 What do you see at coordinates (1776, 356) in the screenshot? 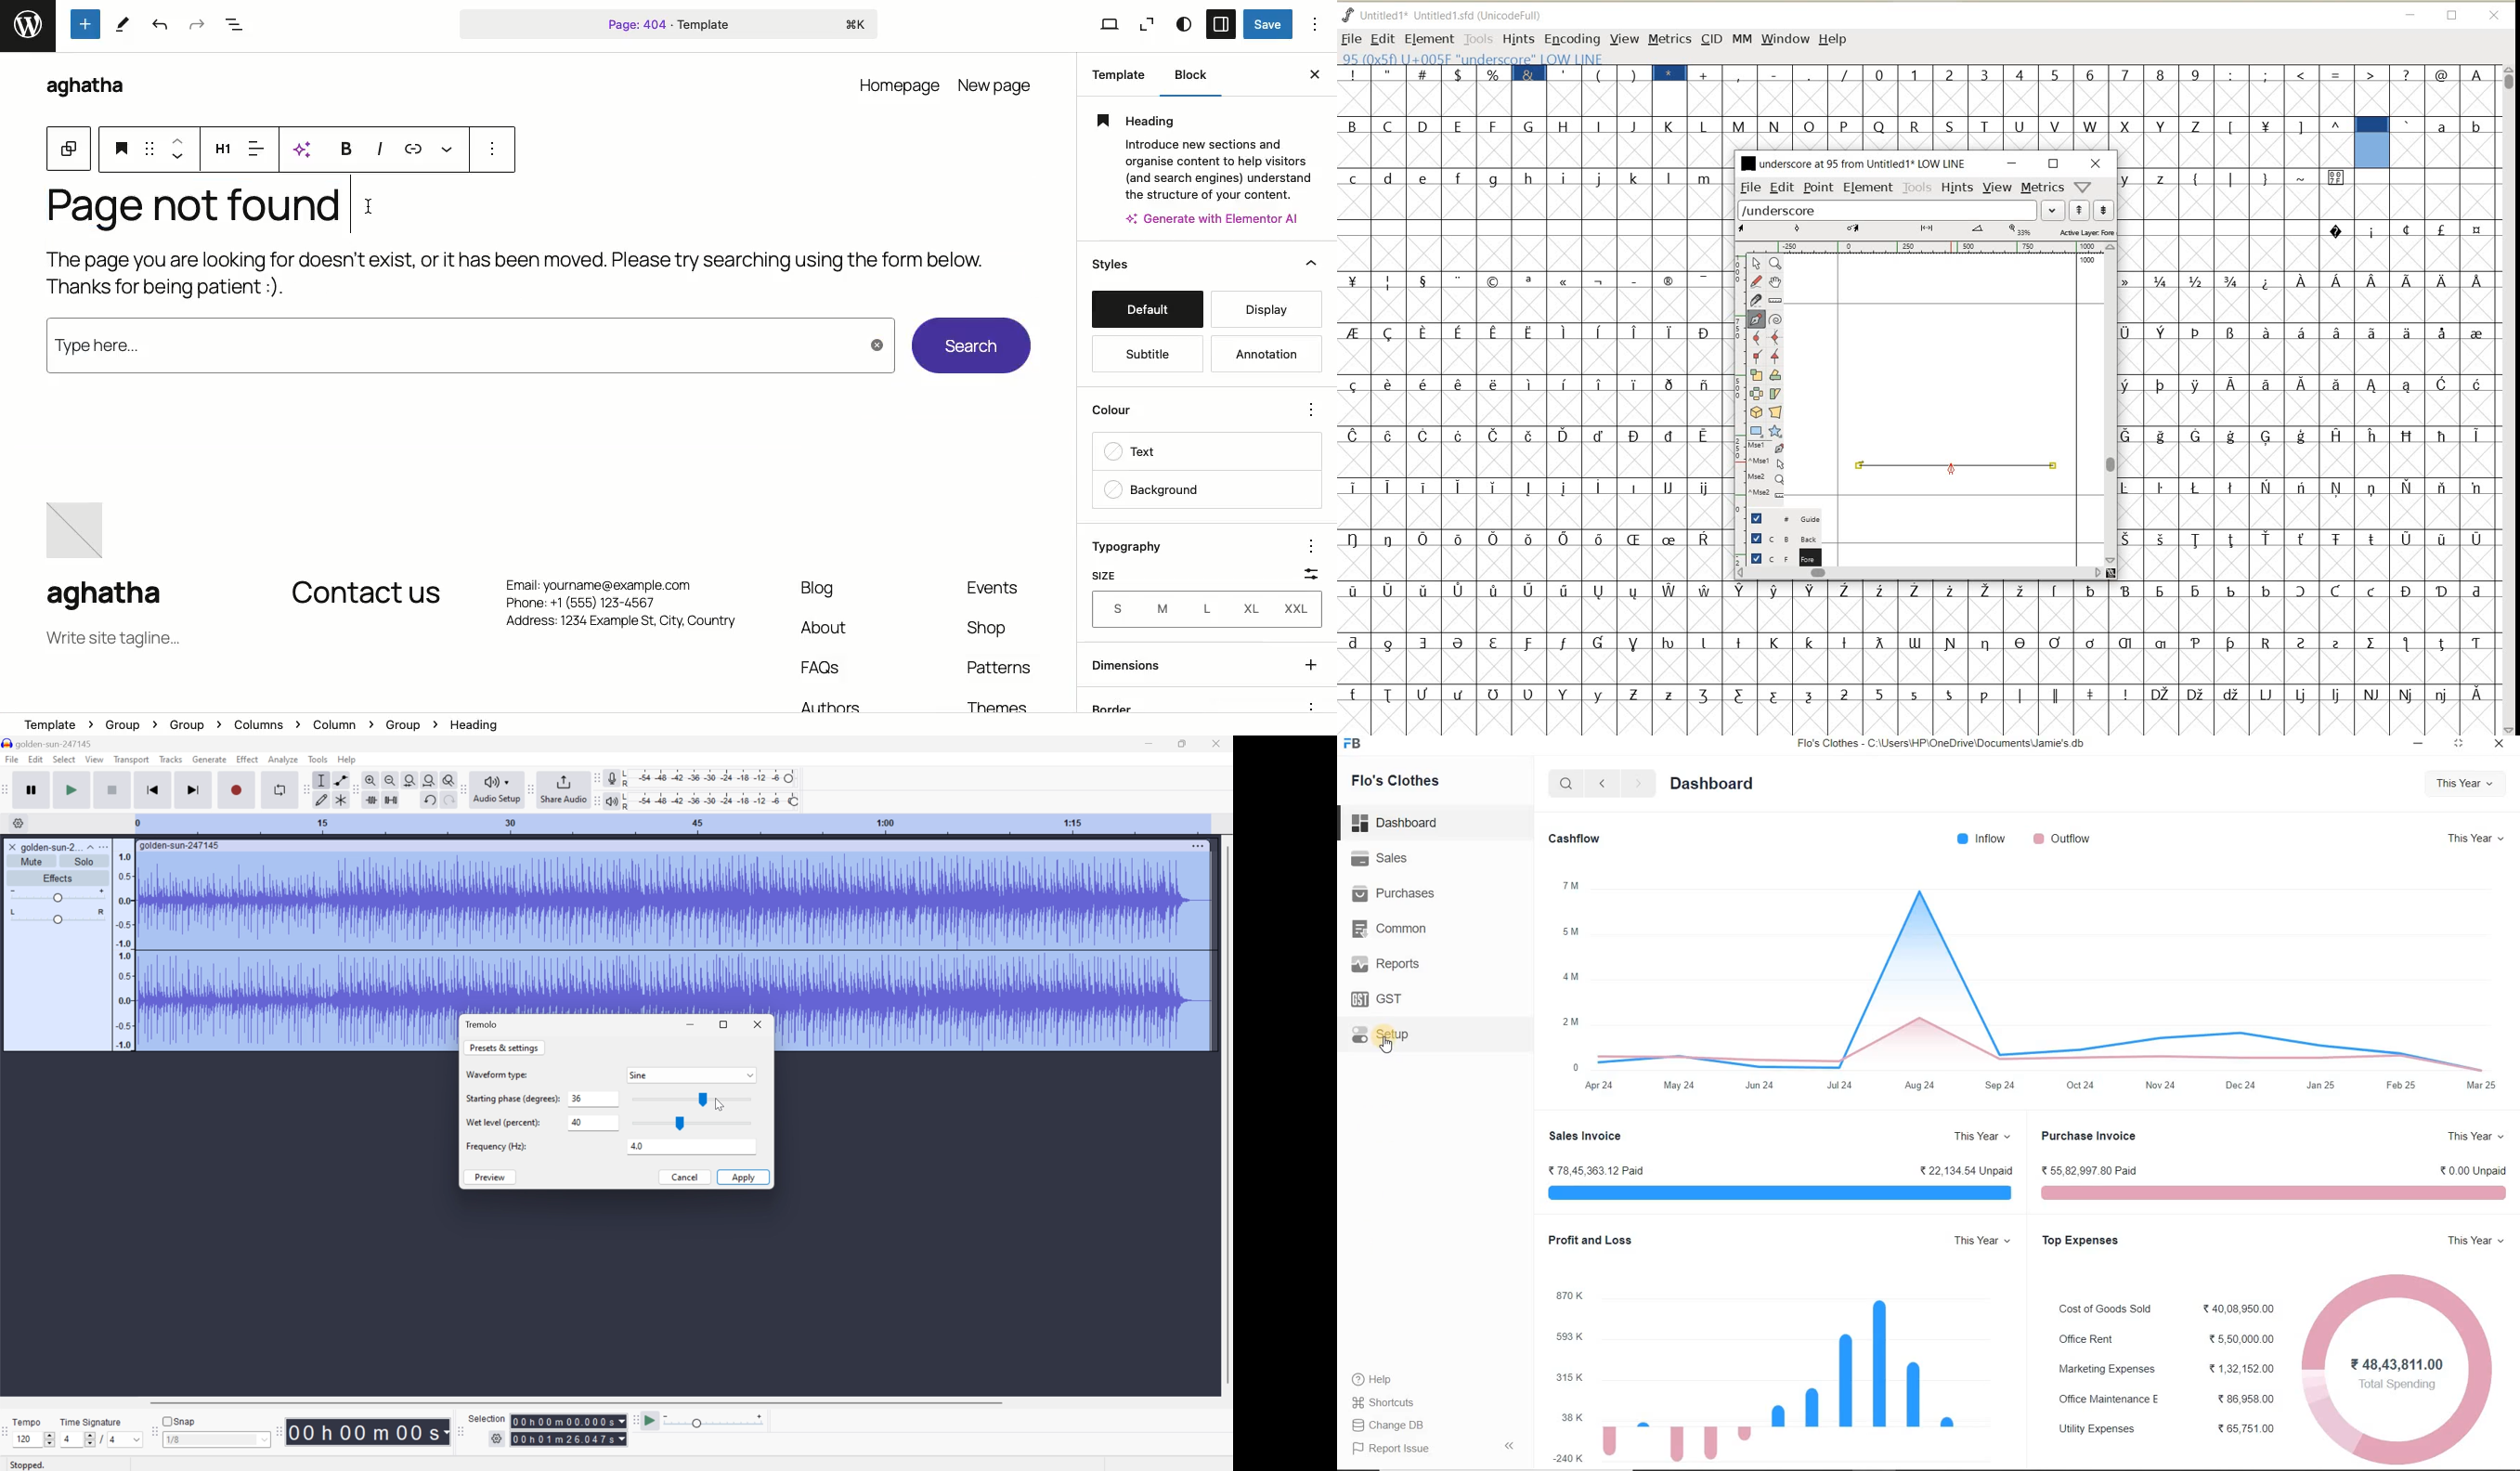
I see `Add a corner point` at bounding box center [1776, 356].